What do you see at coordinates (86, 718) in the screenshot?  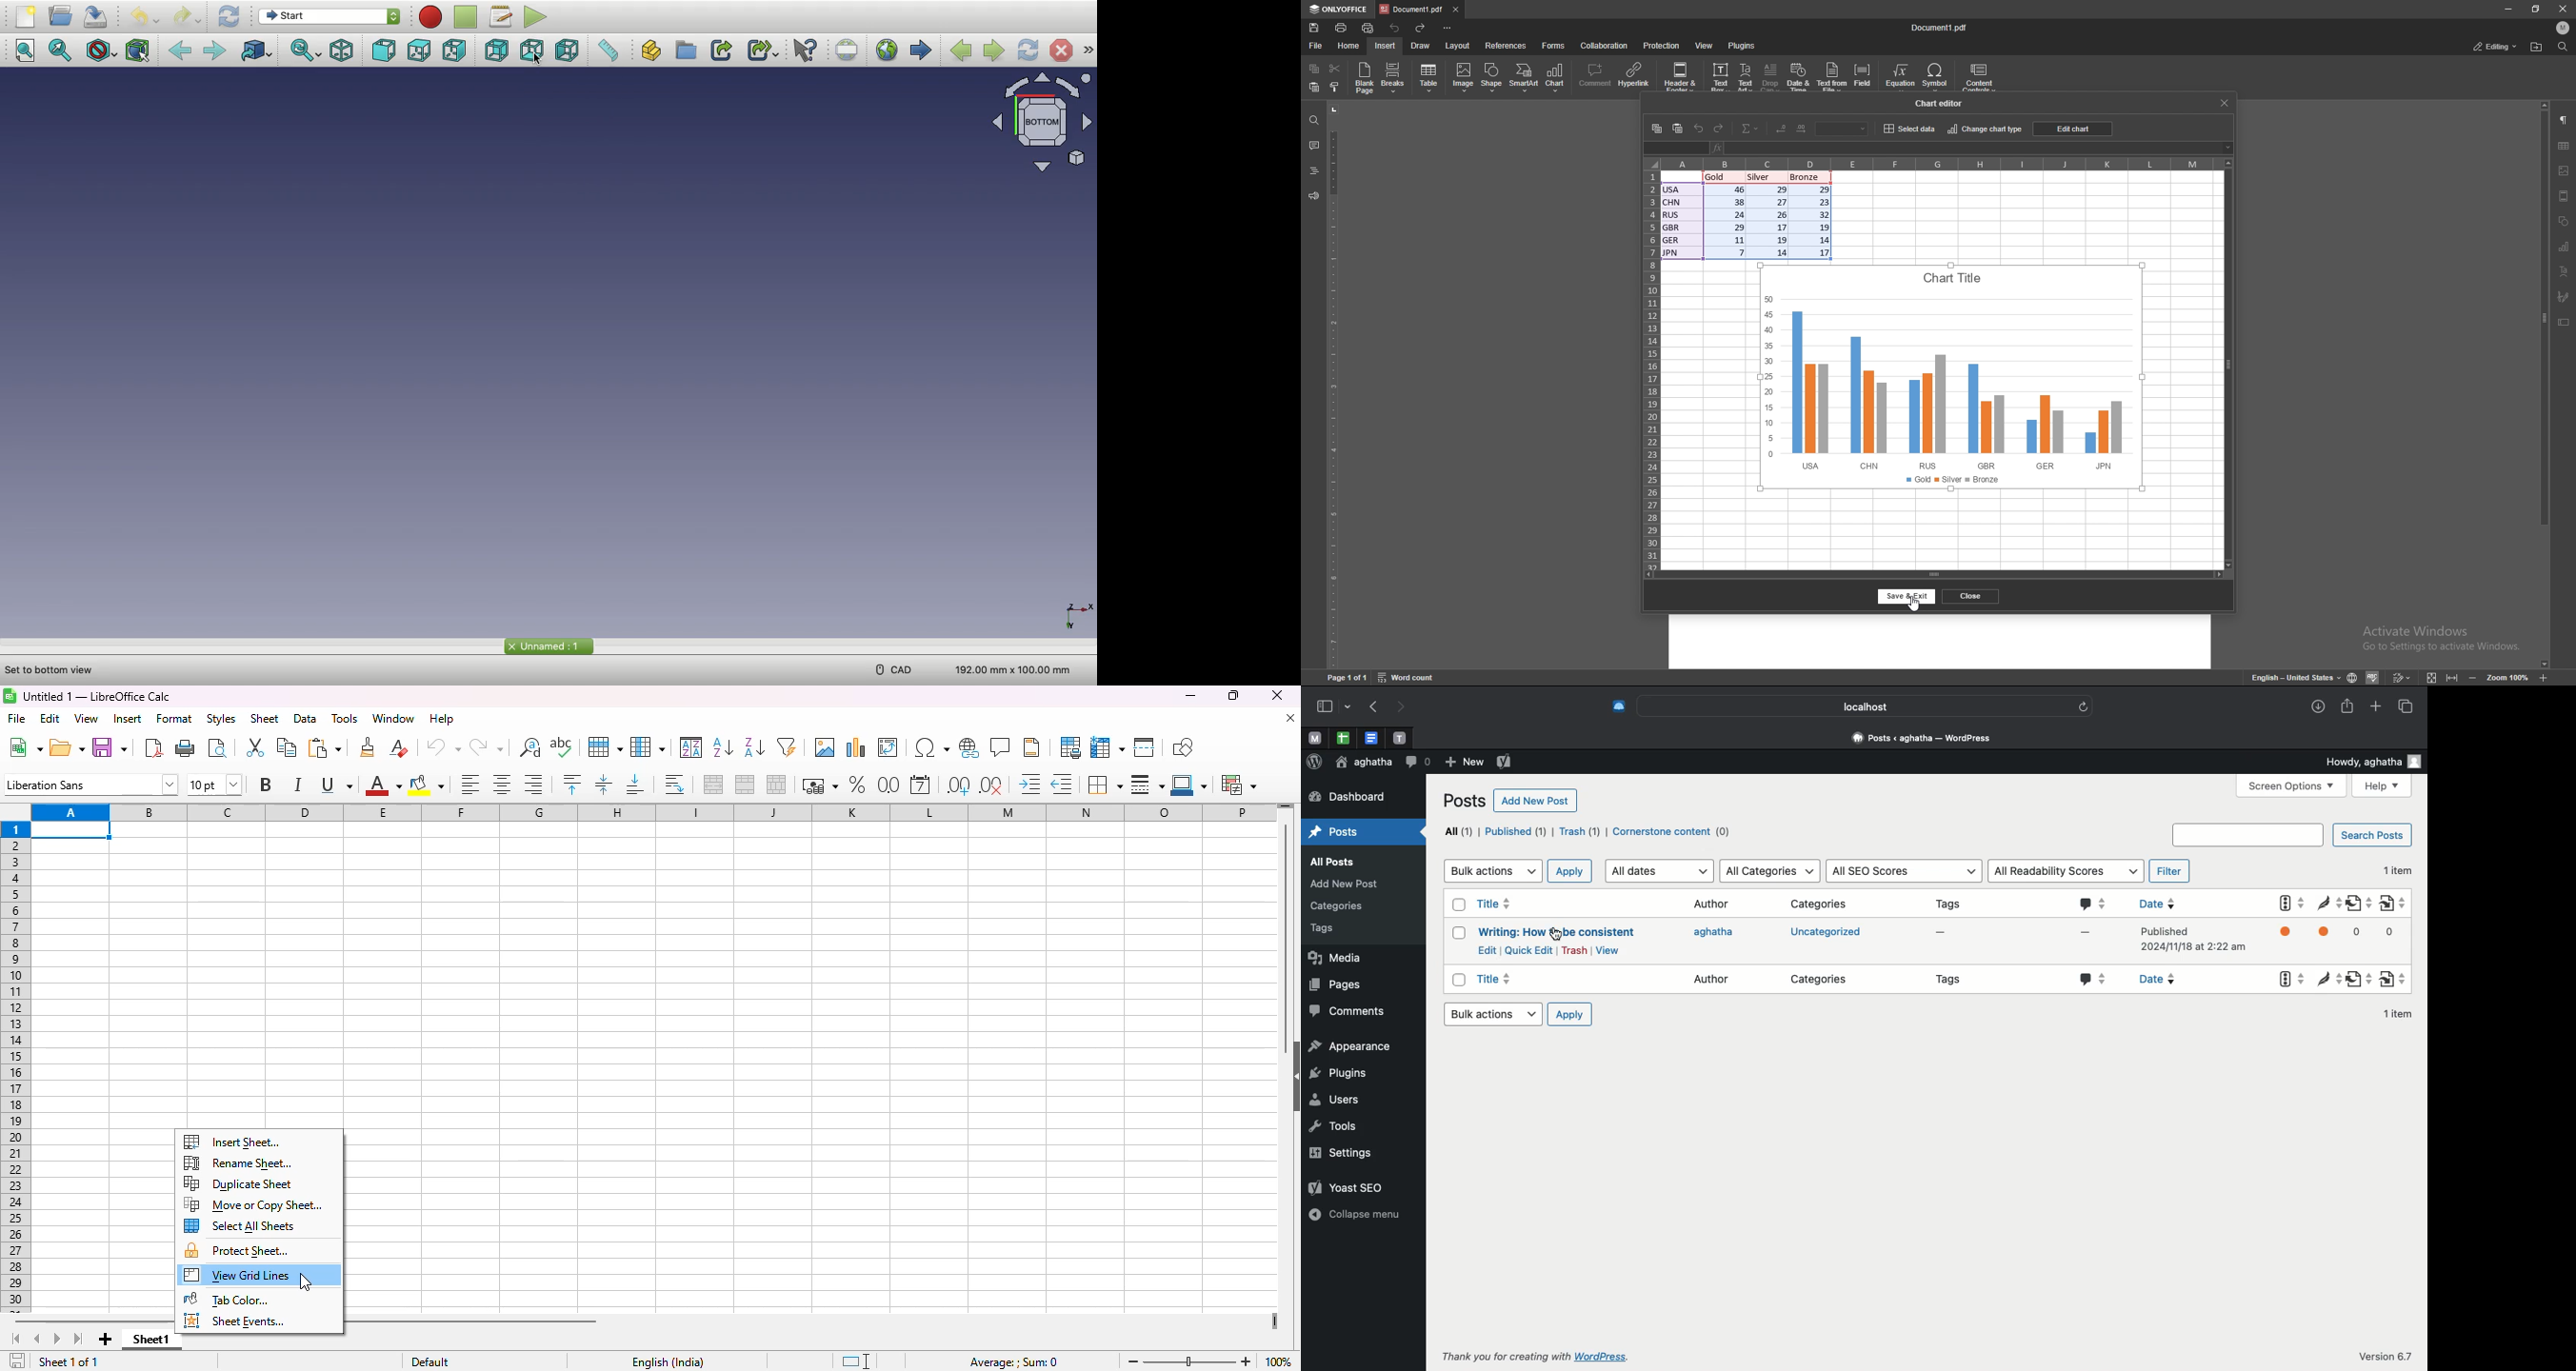 I see `view` at bounding box center [86, 718].